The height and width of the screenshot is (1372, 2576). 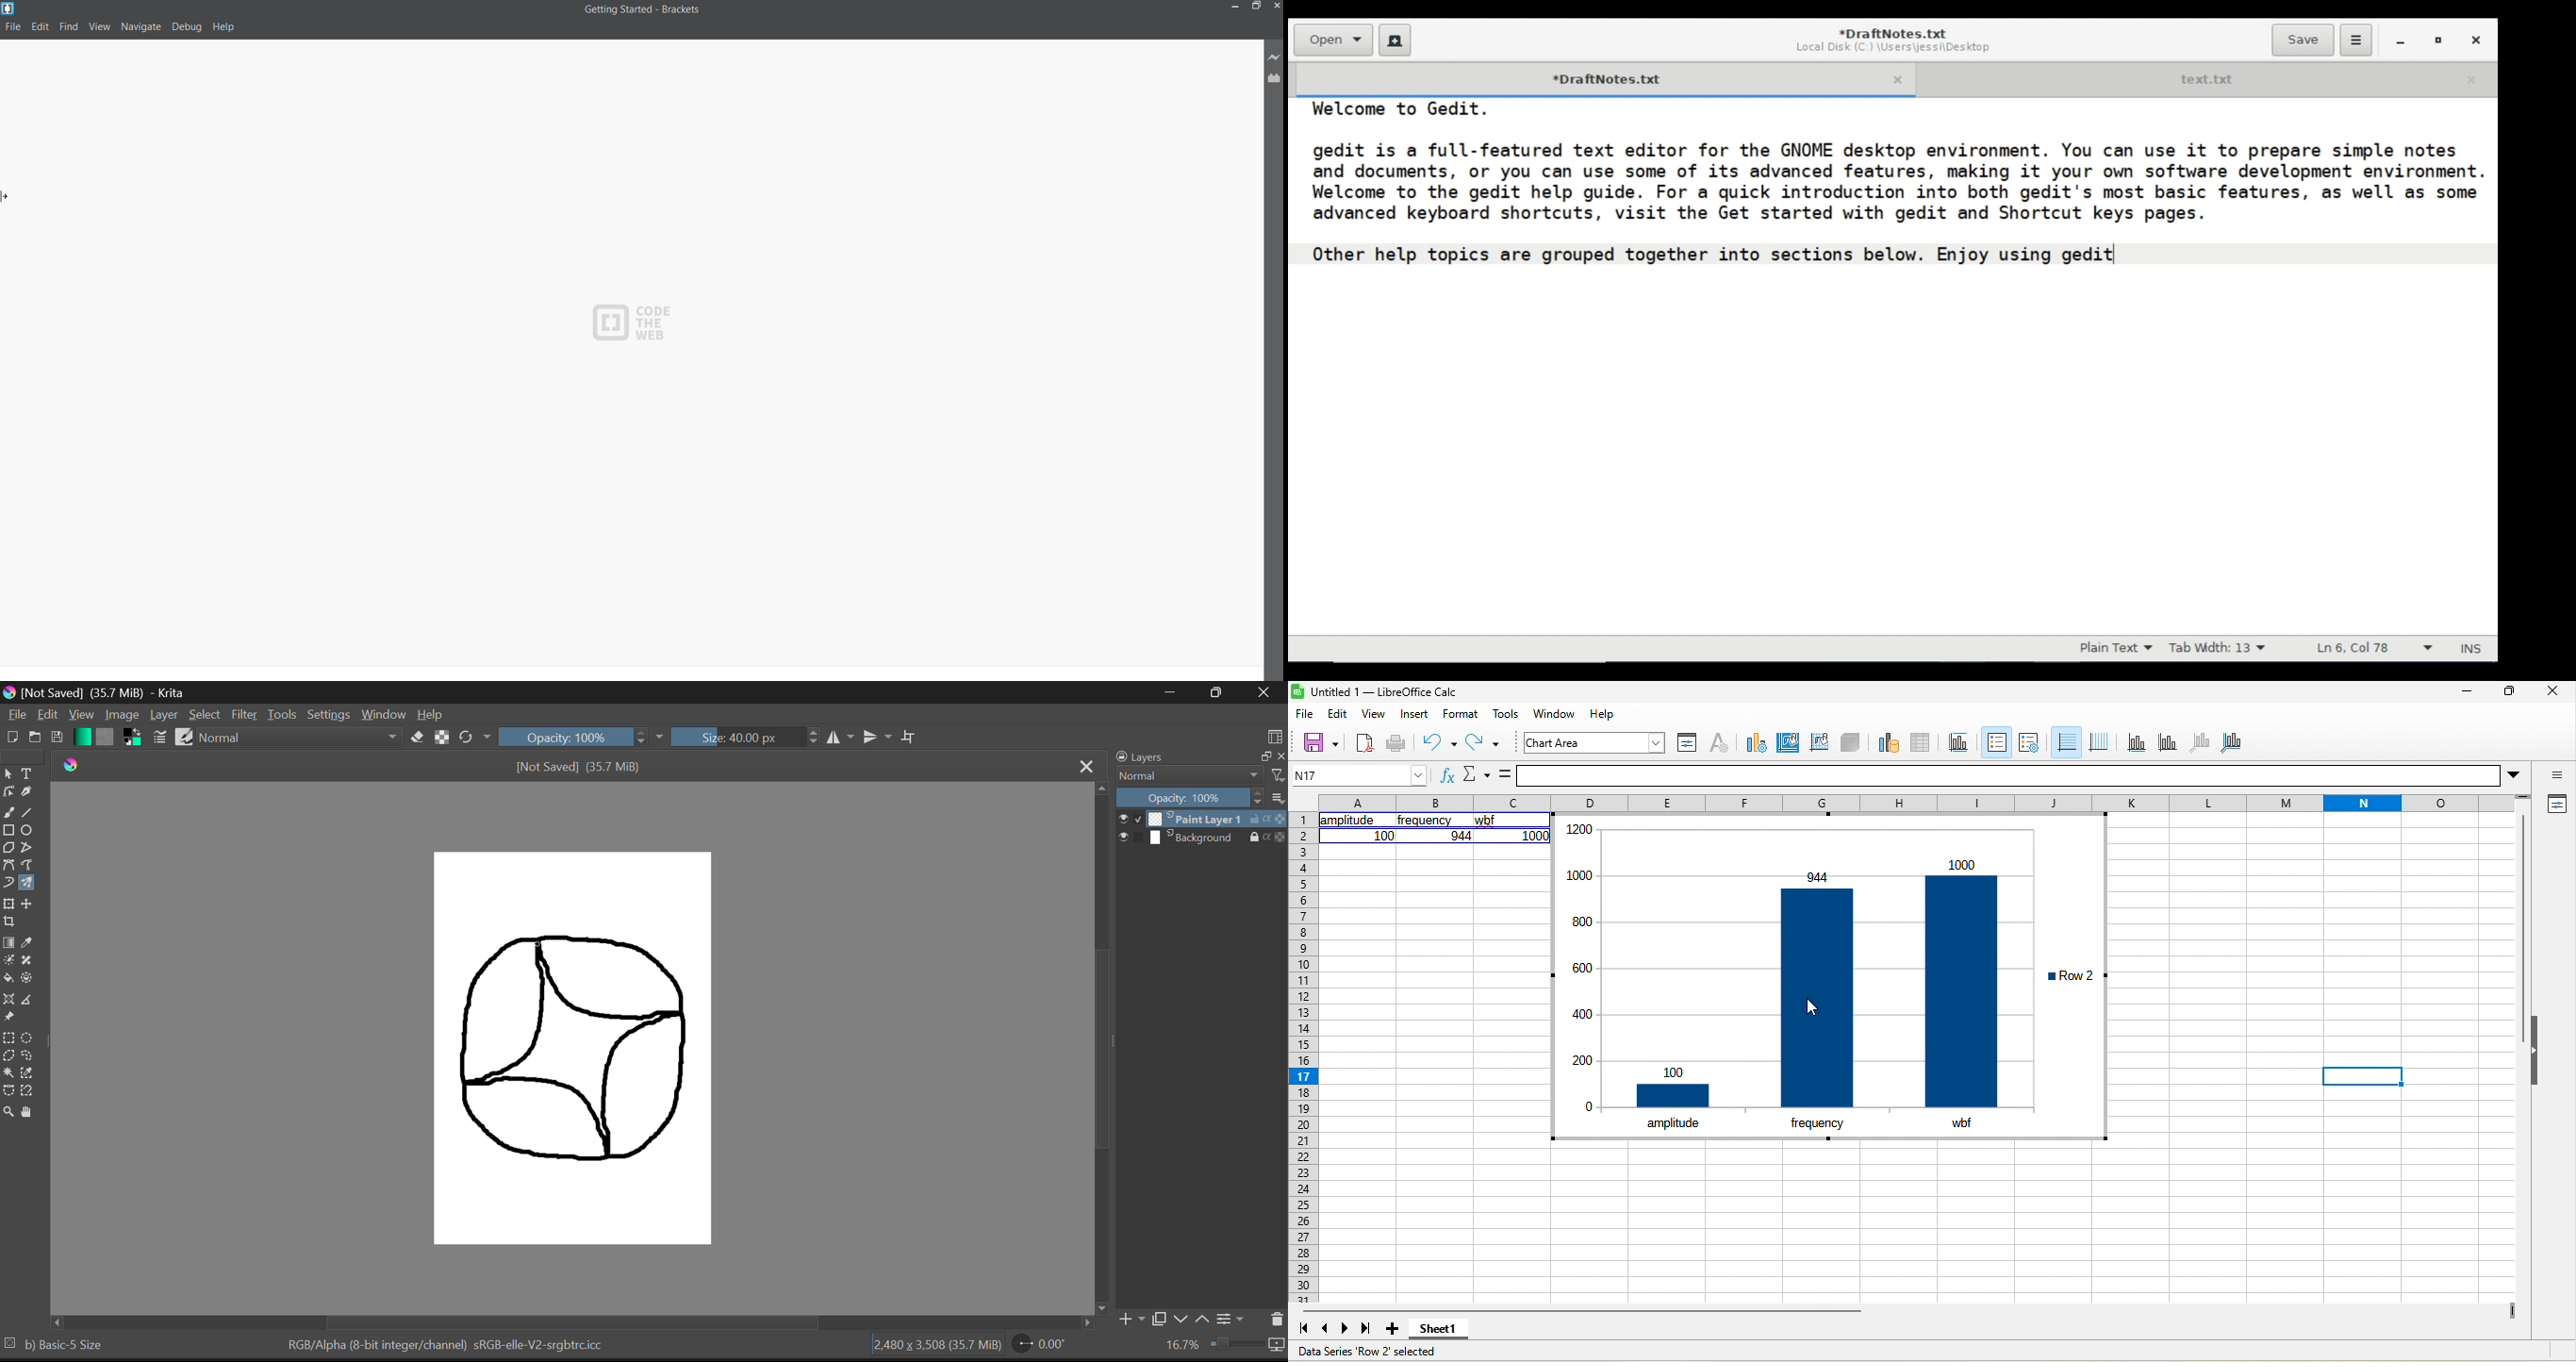 What do you see at coordinates (227, 28) in the screenshot?
I see `help` at bounding box center [227, 28].